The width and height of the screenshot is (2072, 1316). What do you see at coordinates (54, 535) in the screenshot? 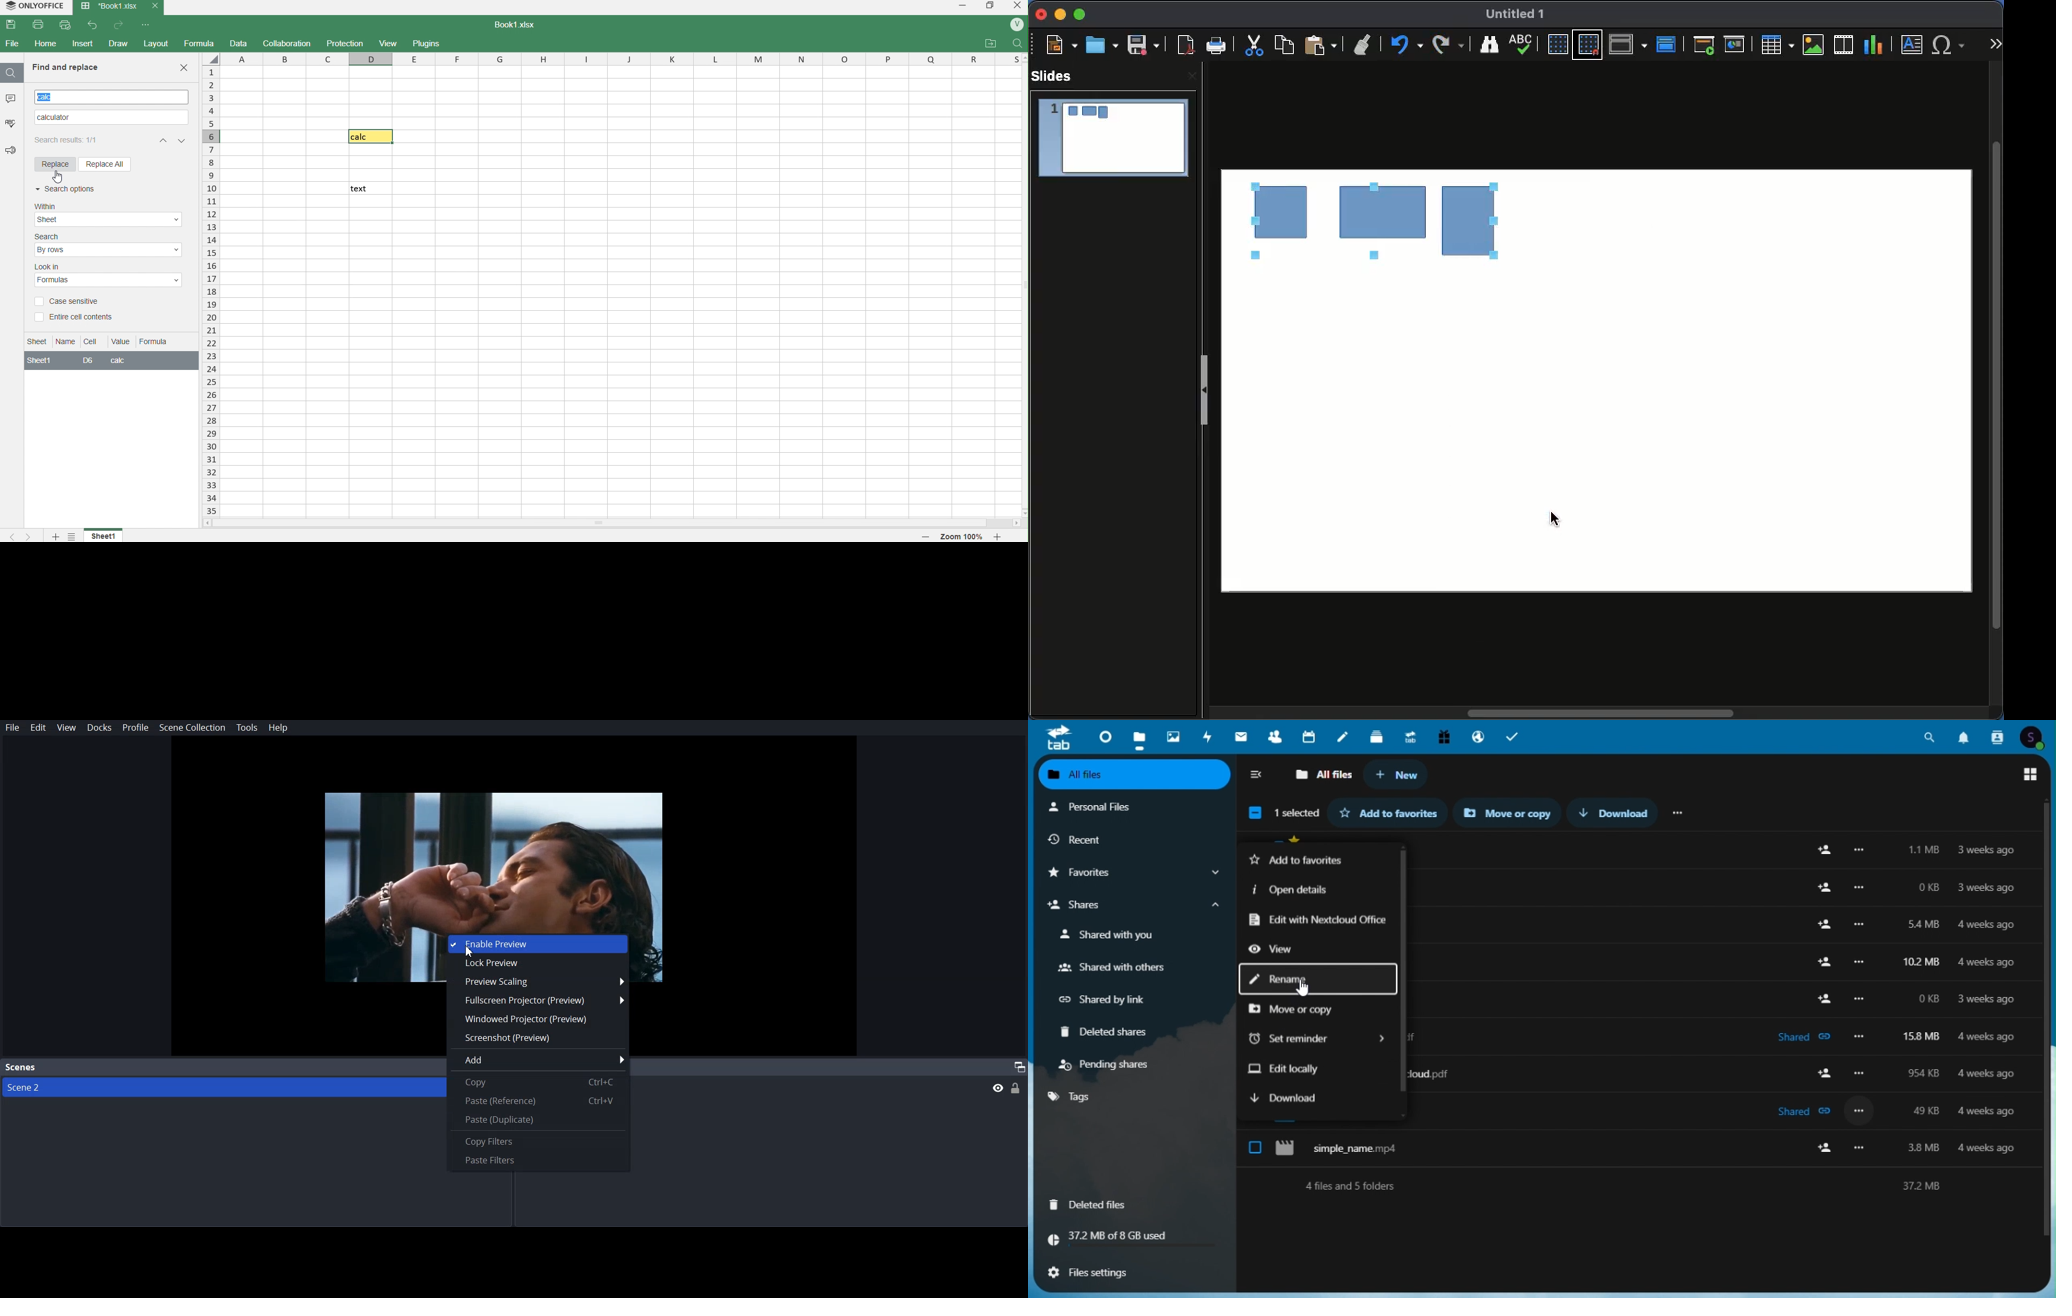
I see `add new sheet` at bounding box center [54, 535].